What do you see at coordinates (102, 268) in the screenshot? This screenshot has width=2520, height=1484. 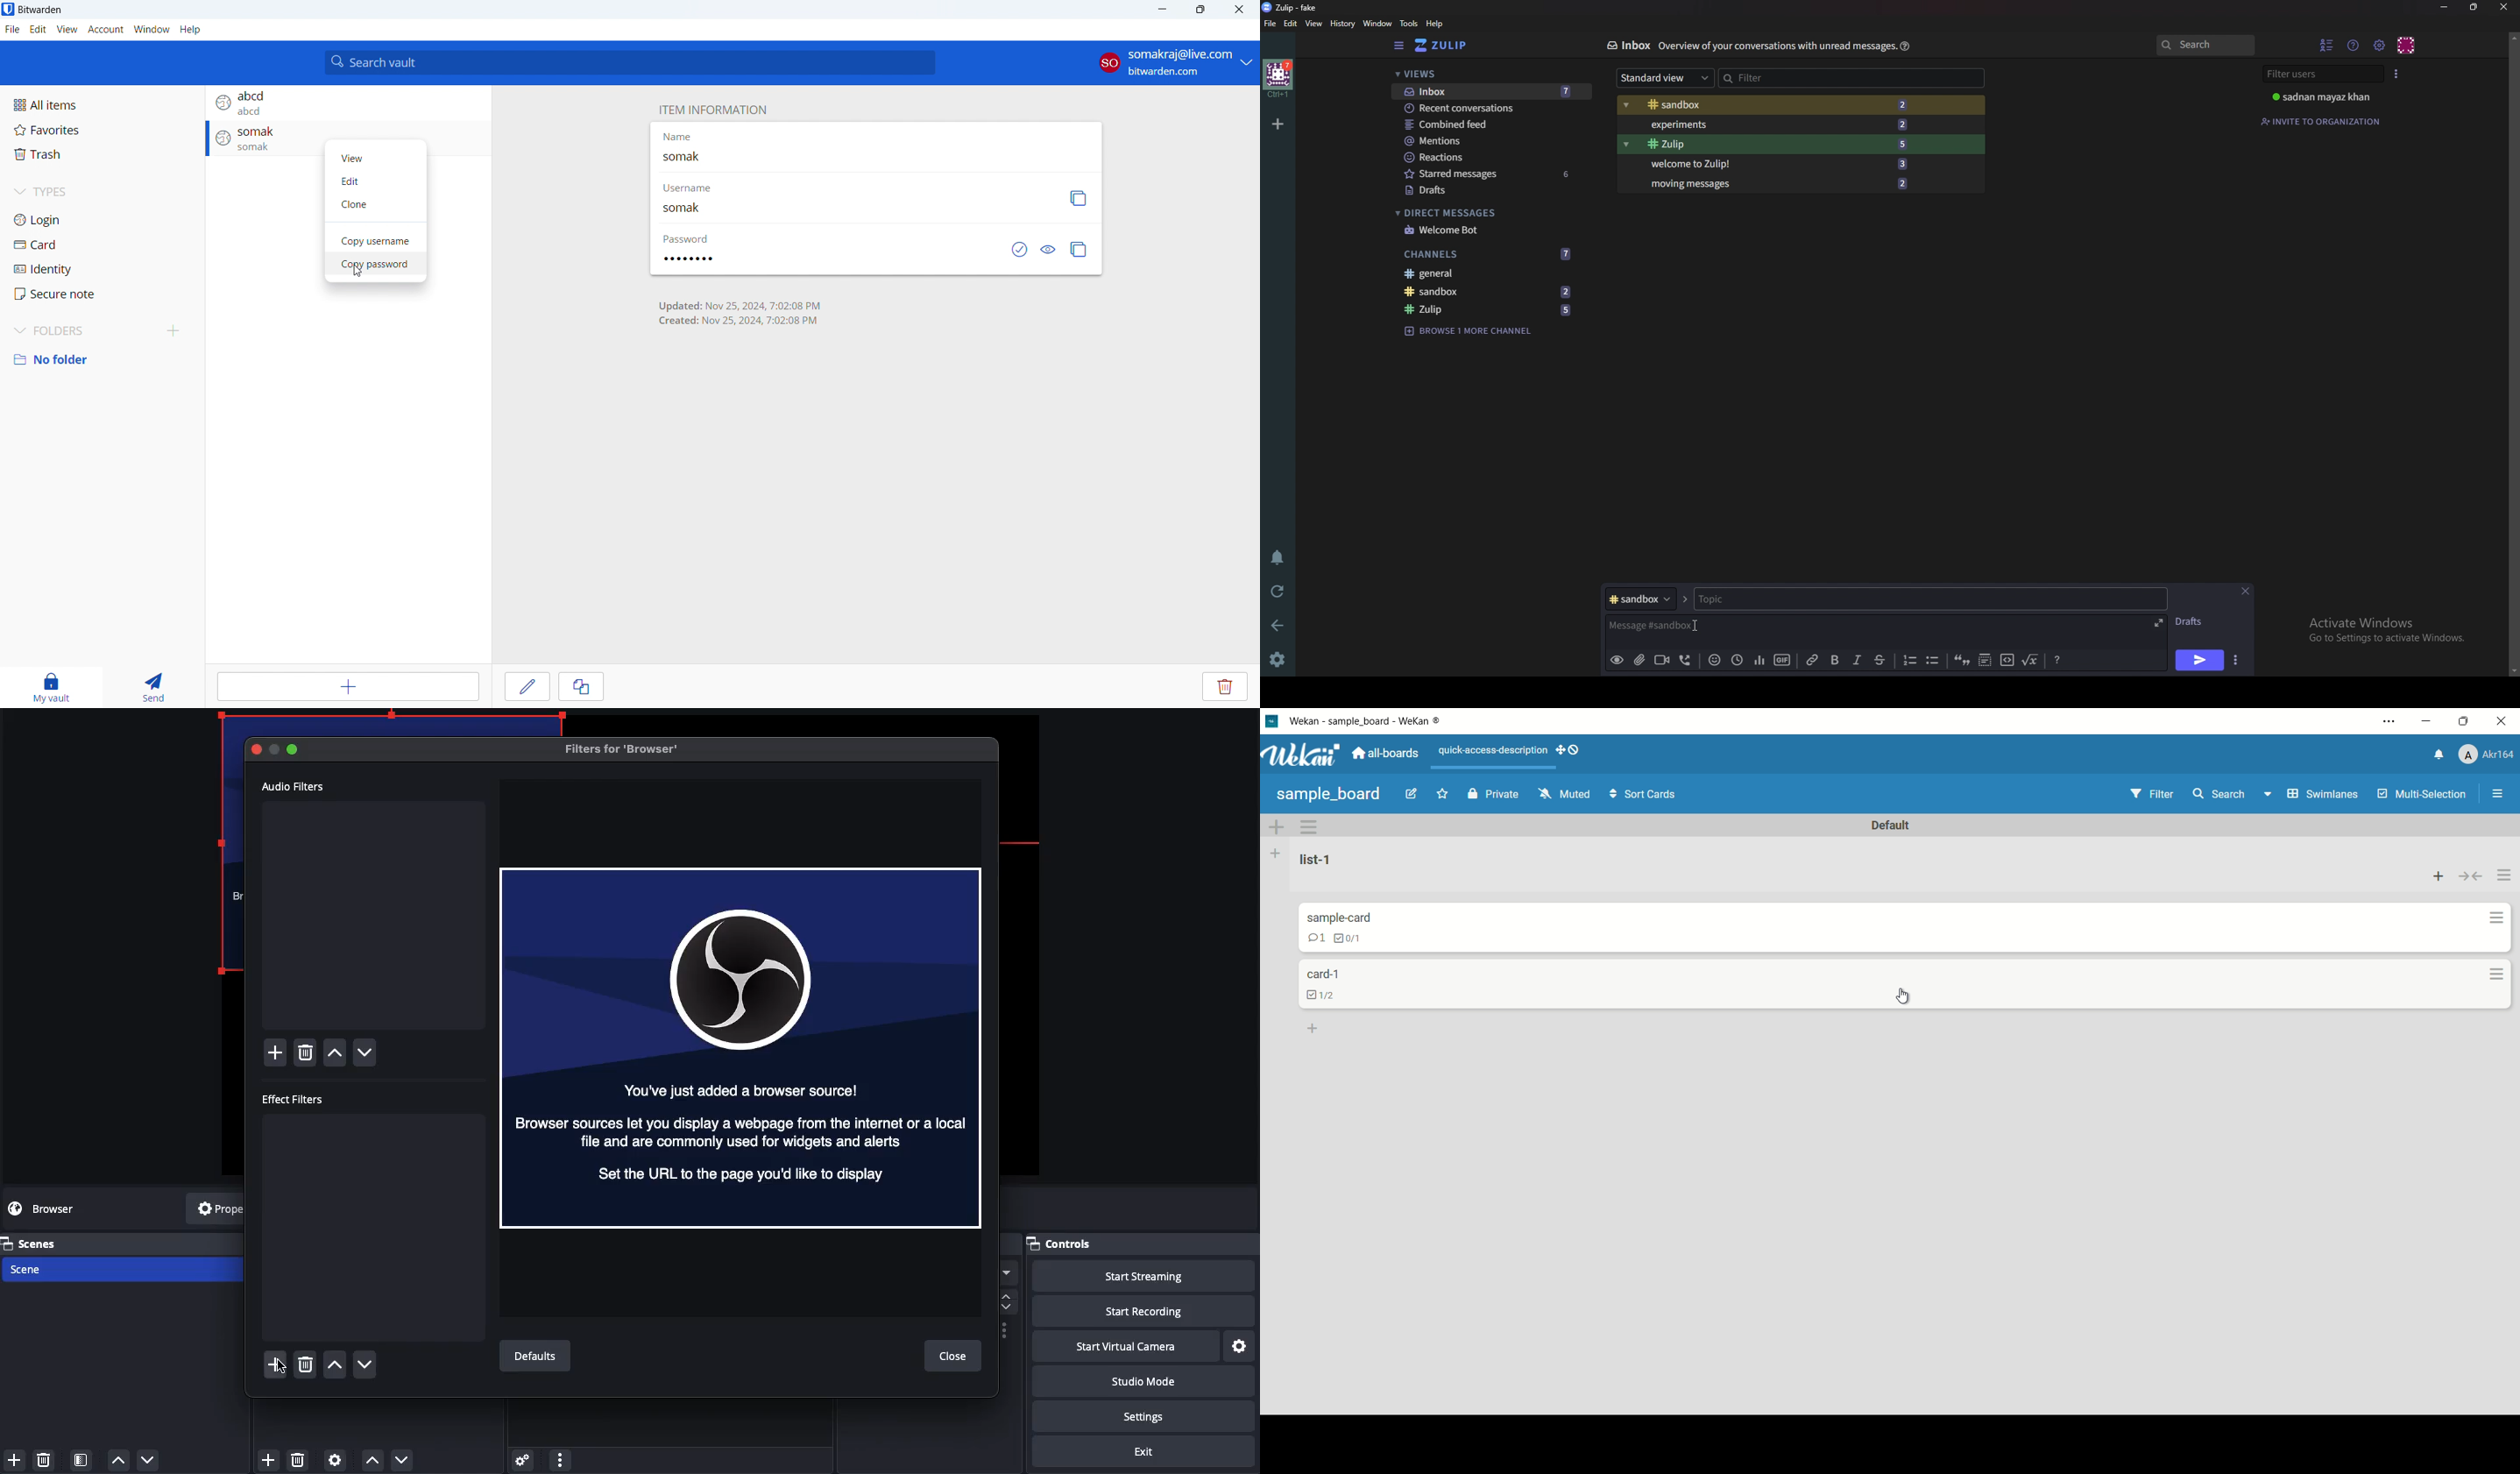 I see `identity` at bounding box center [102, 268].